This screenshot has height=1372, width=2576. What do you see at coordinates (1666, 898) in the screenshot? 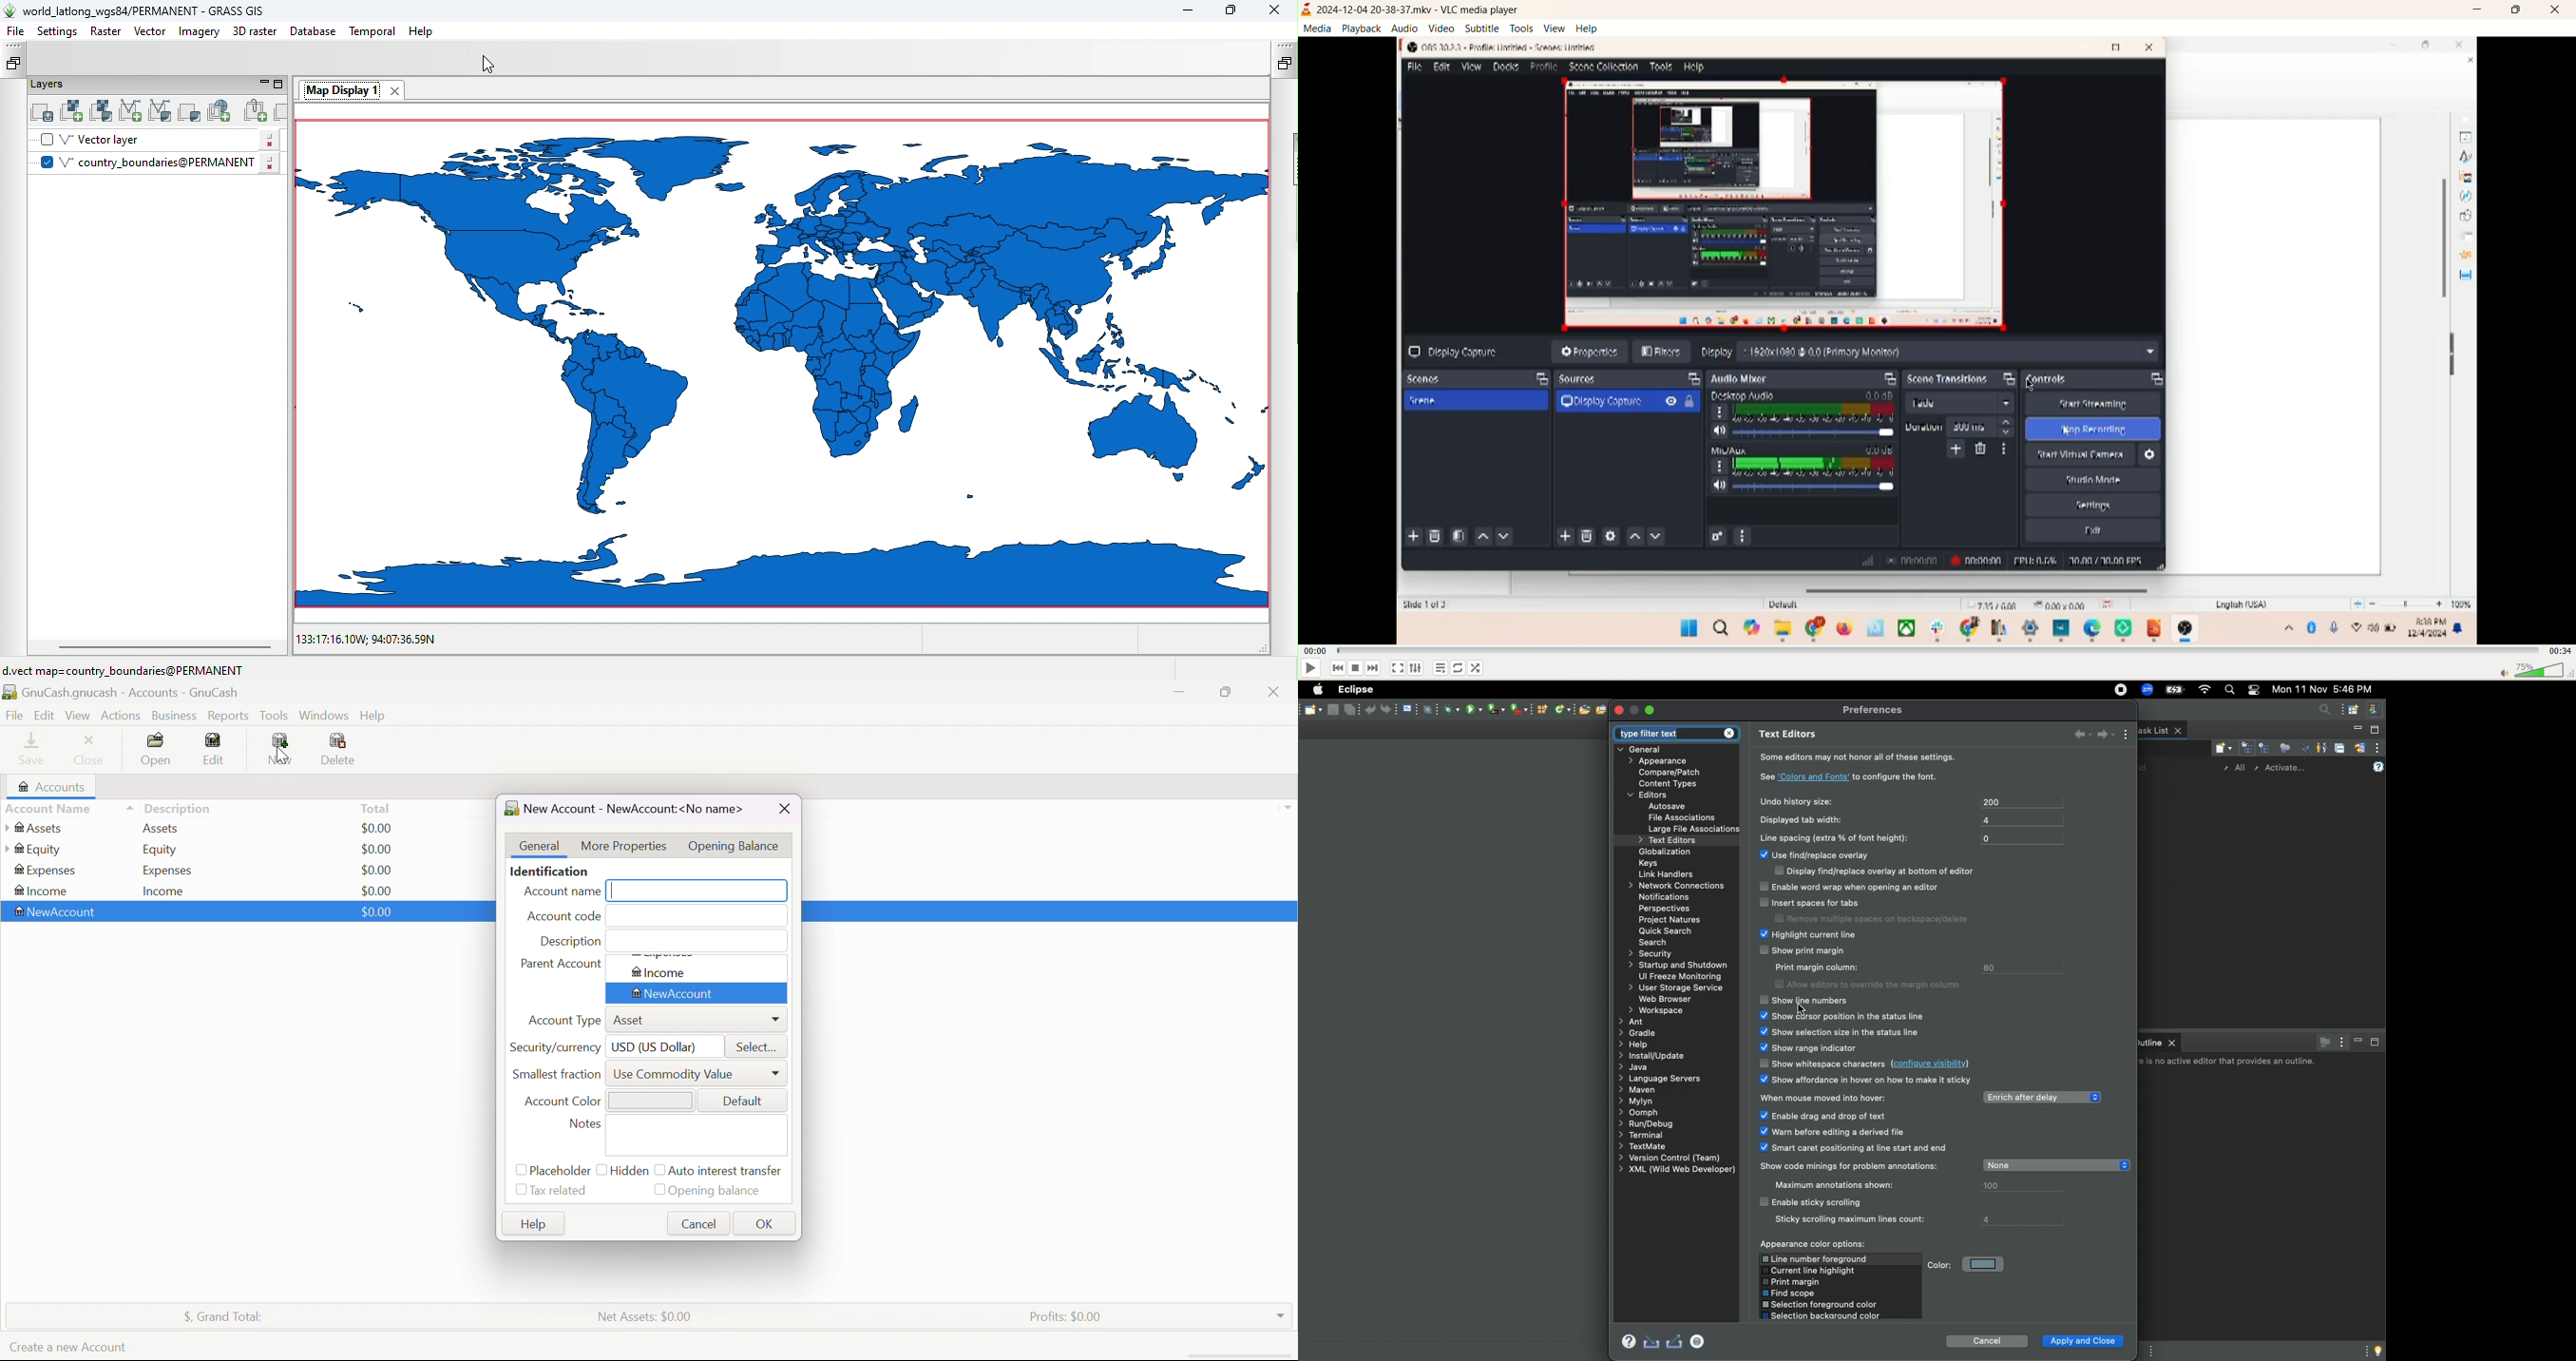
I see `Notifications` at bounding box center [1666, 898].